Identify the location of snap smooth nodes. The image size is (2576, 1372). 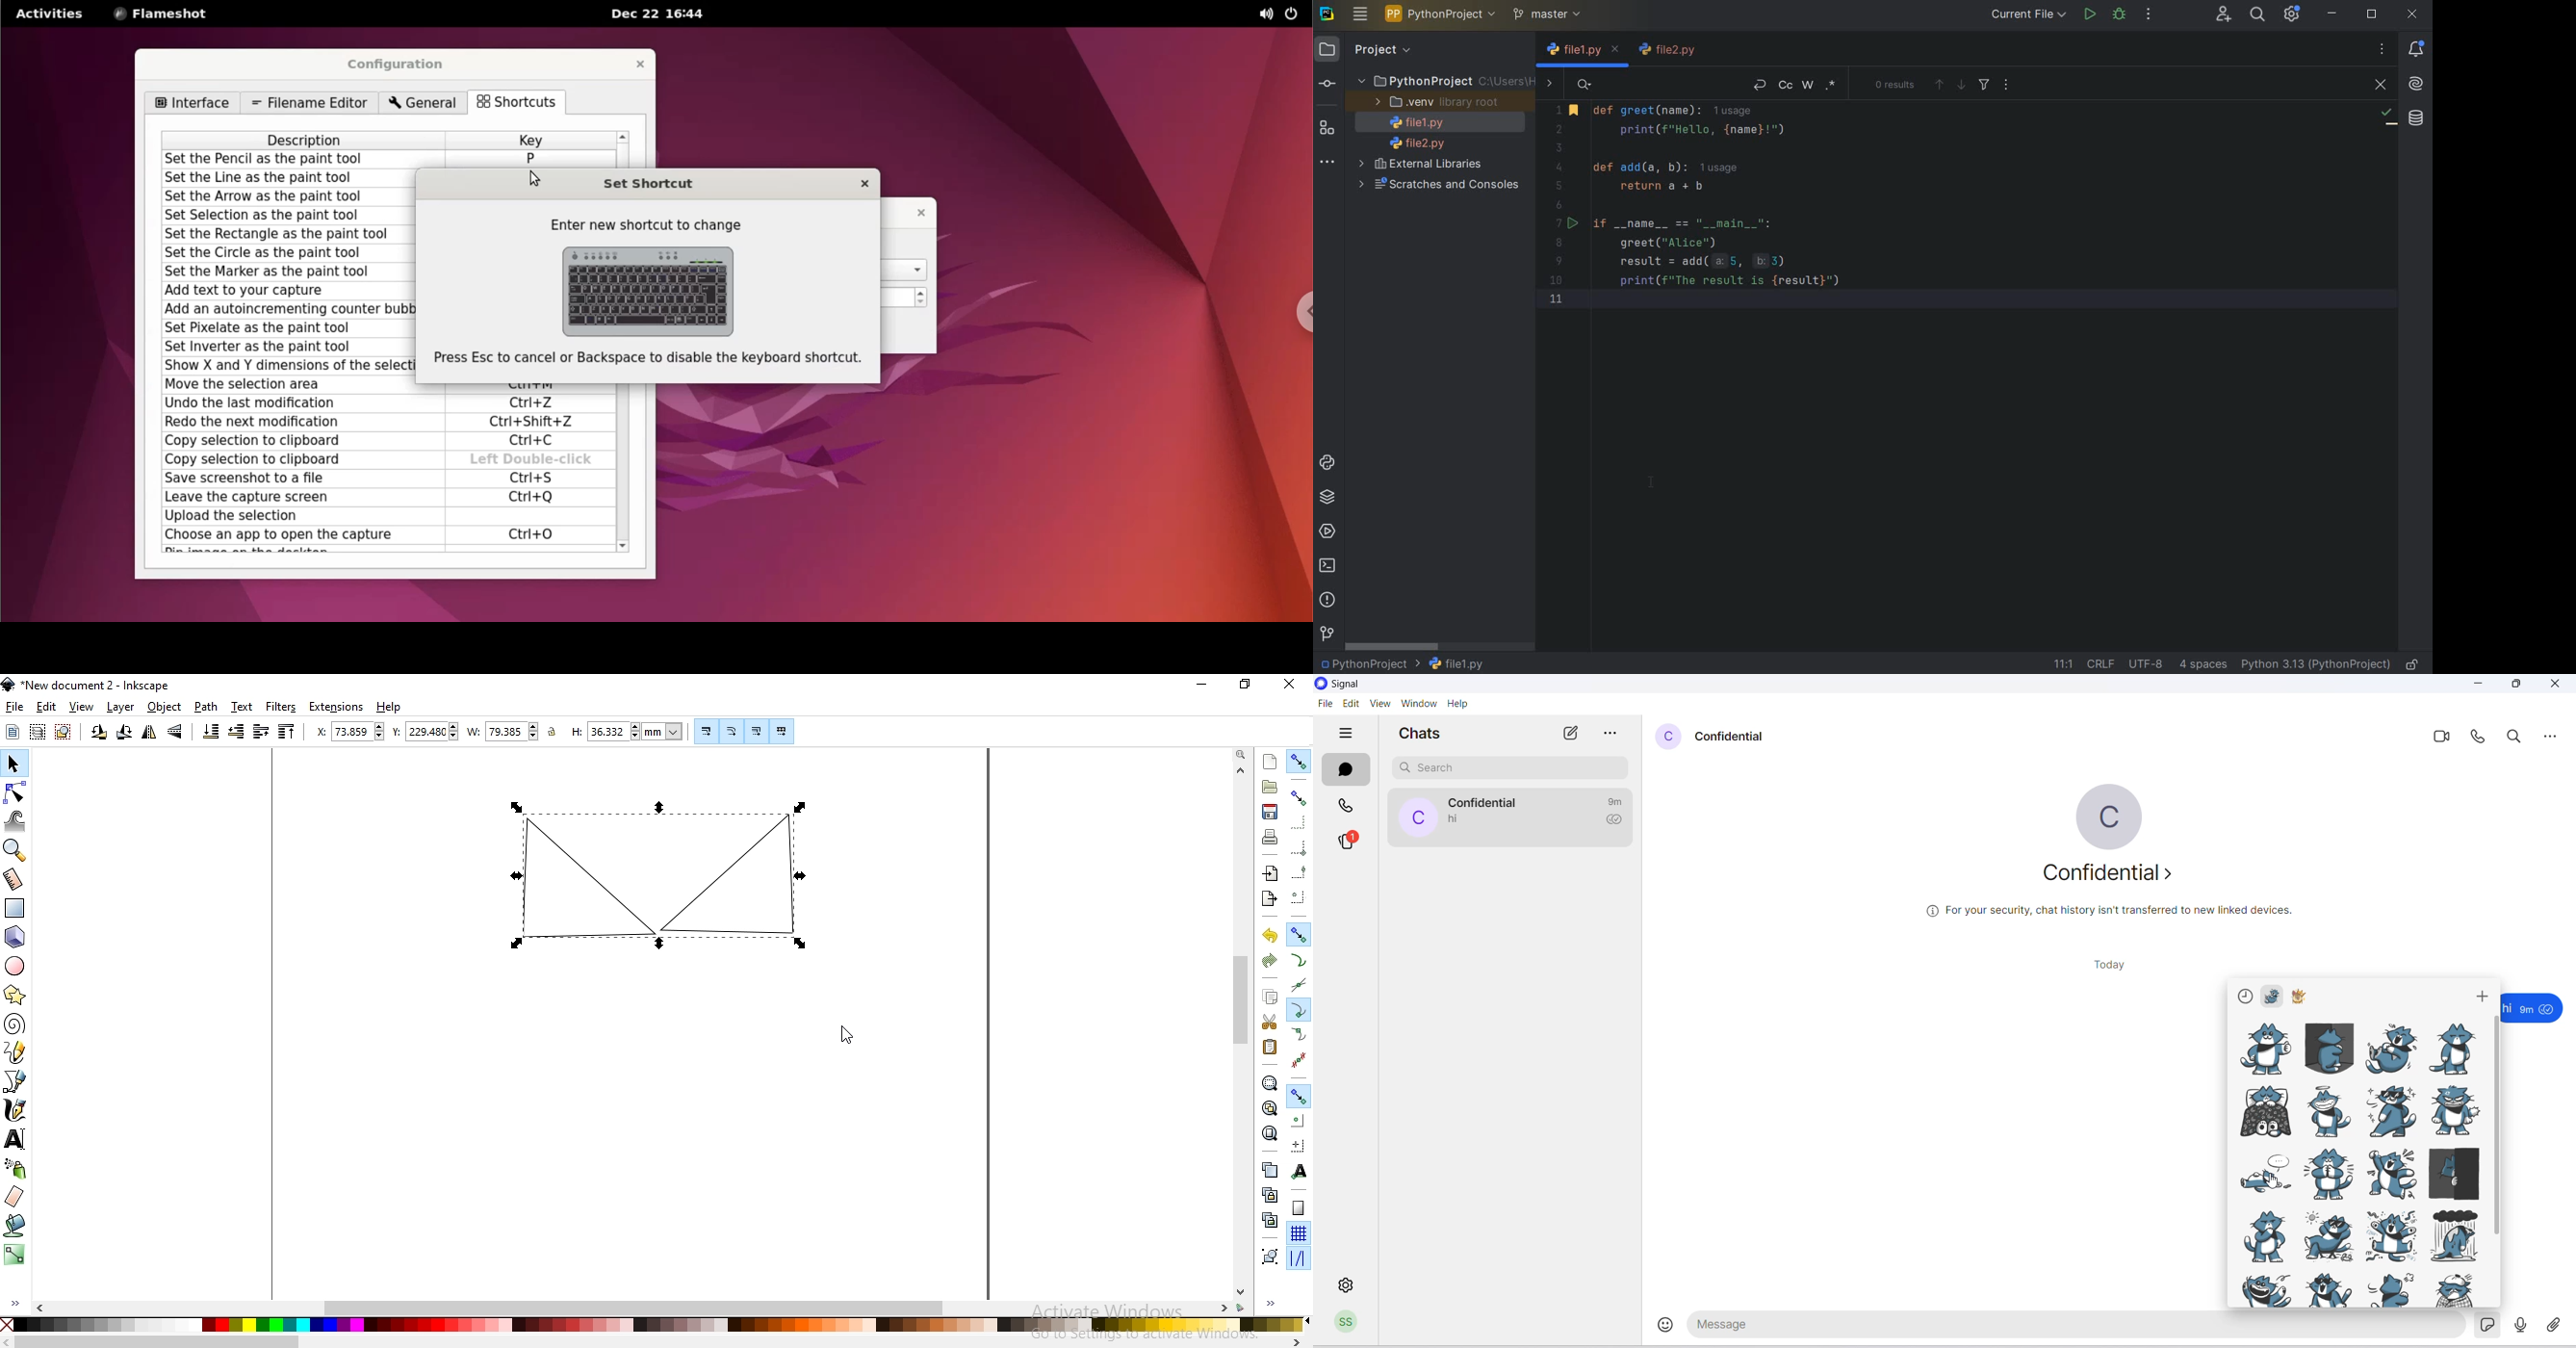
(1301, 1033).